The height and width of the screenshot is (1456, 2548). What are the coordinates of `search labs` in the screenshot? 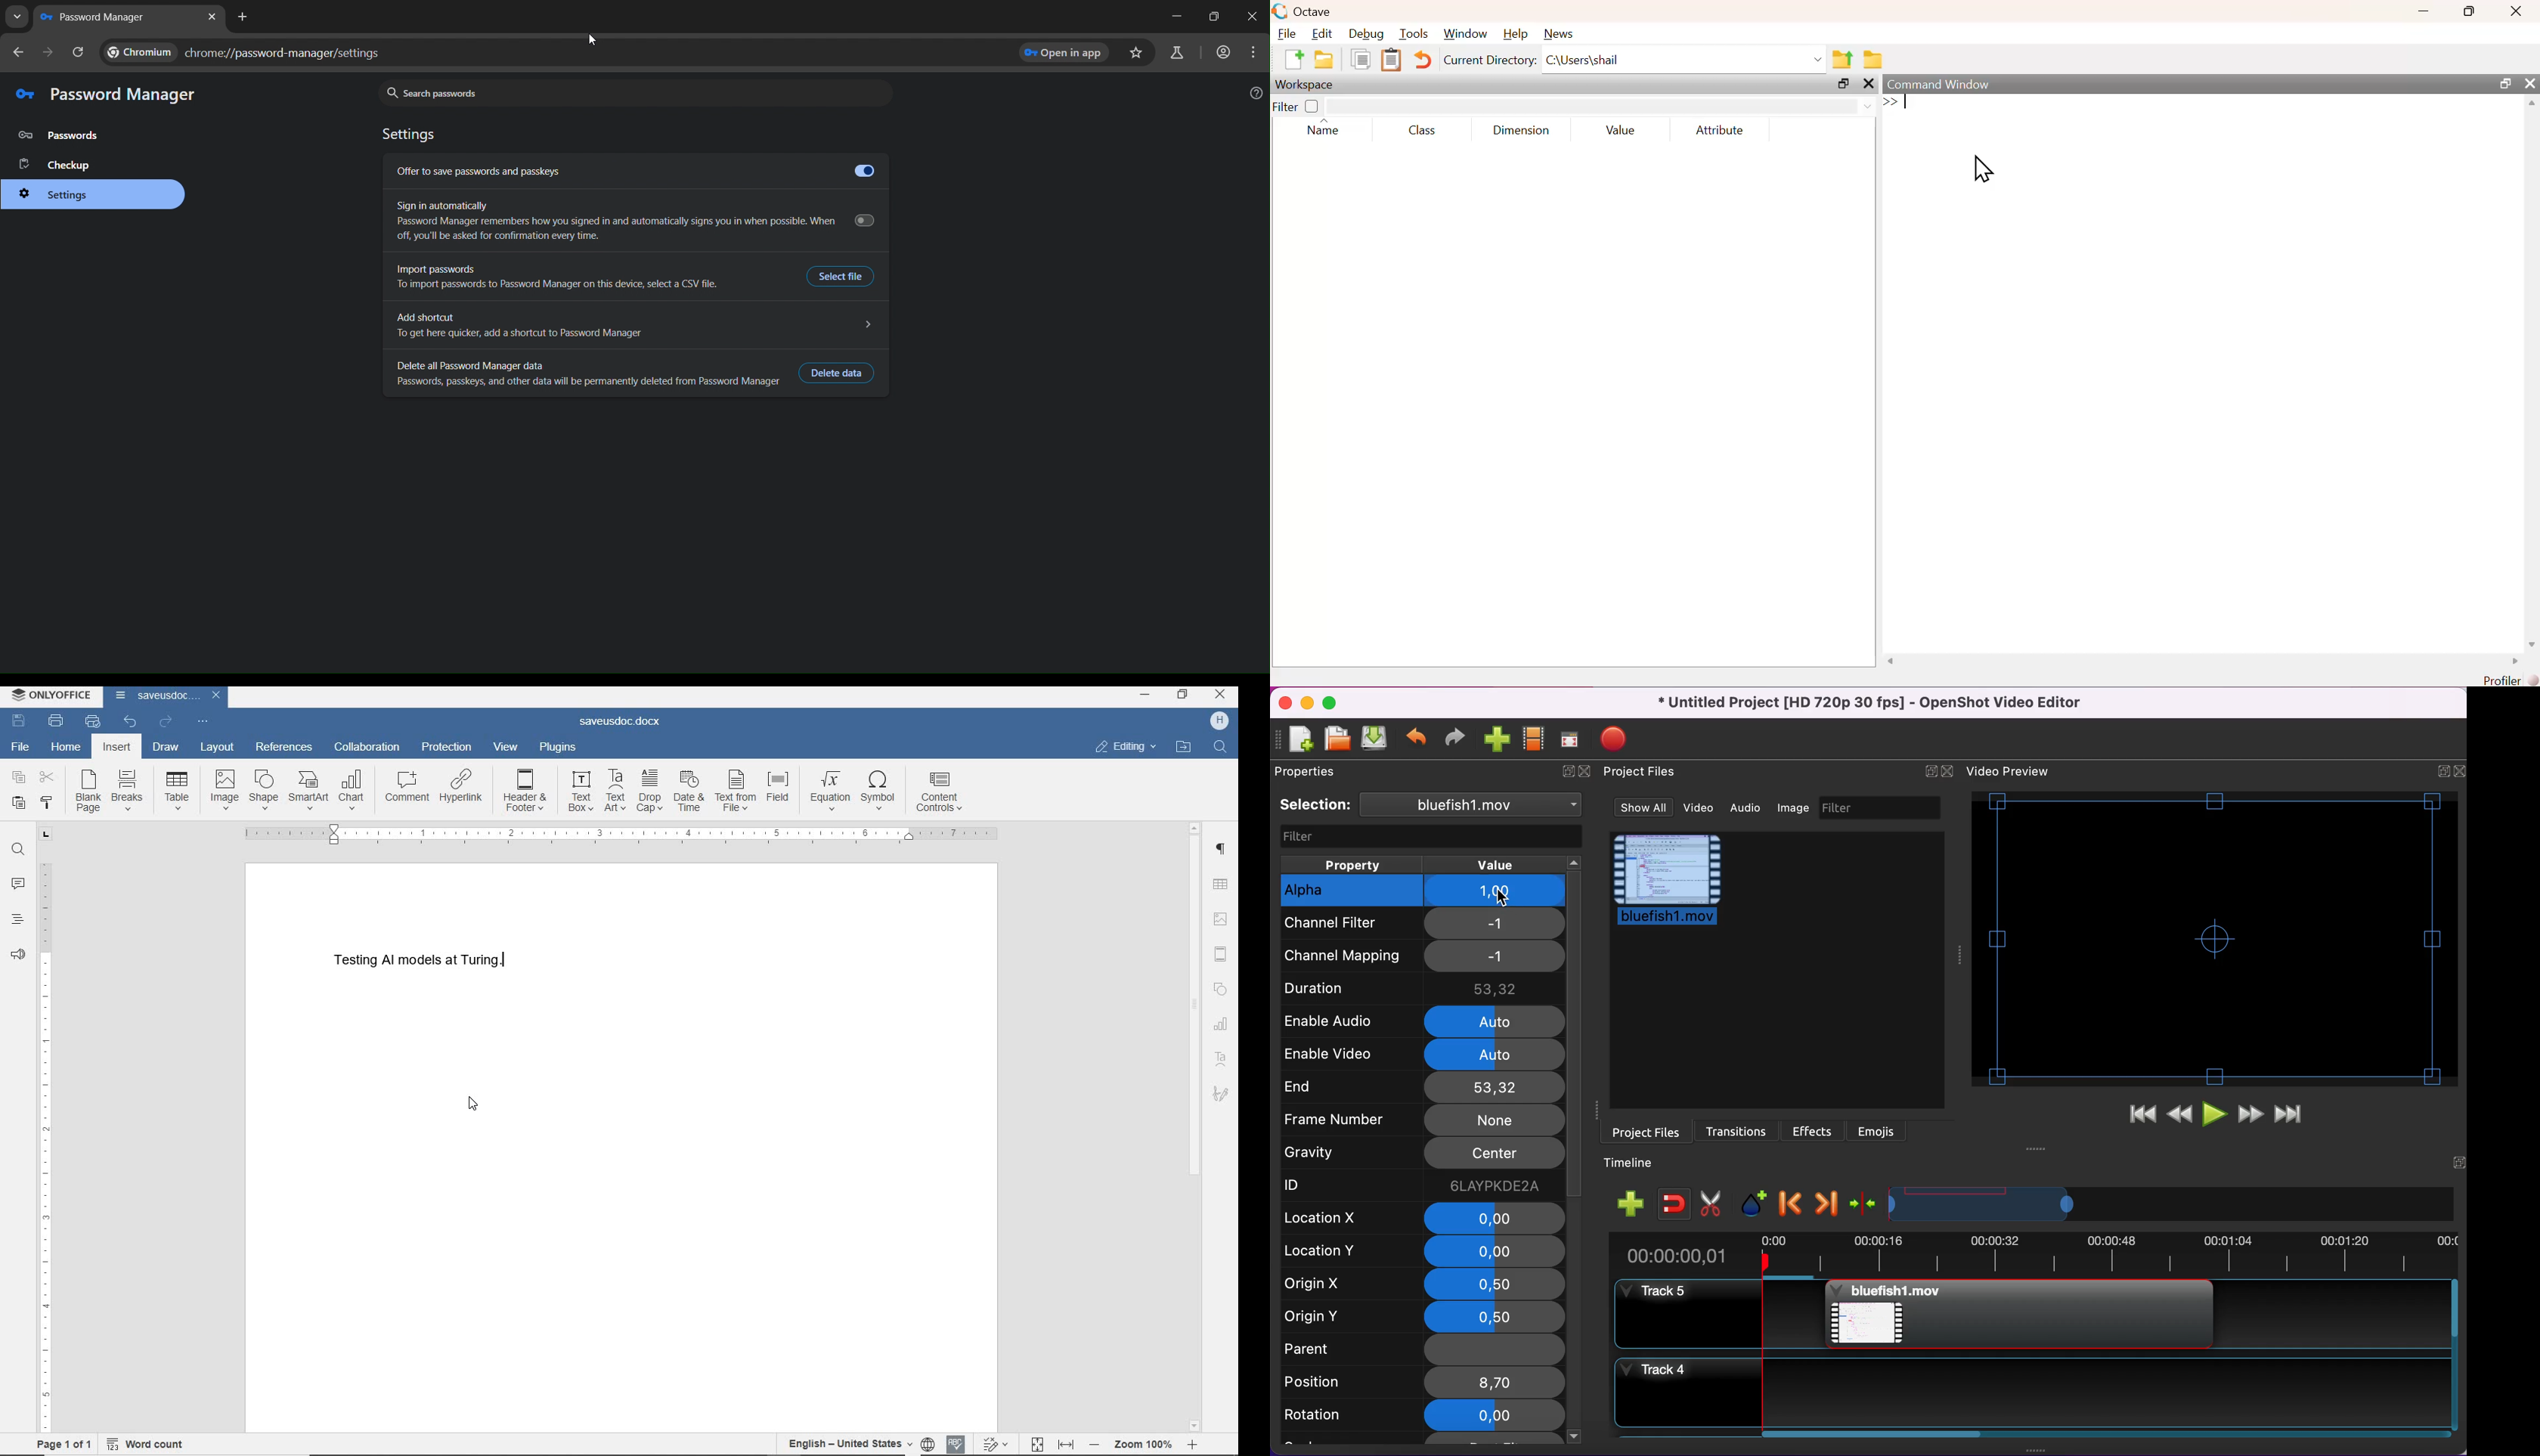 It's located at (1179, 52).